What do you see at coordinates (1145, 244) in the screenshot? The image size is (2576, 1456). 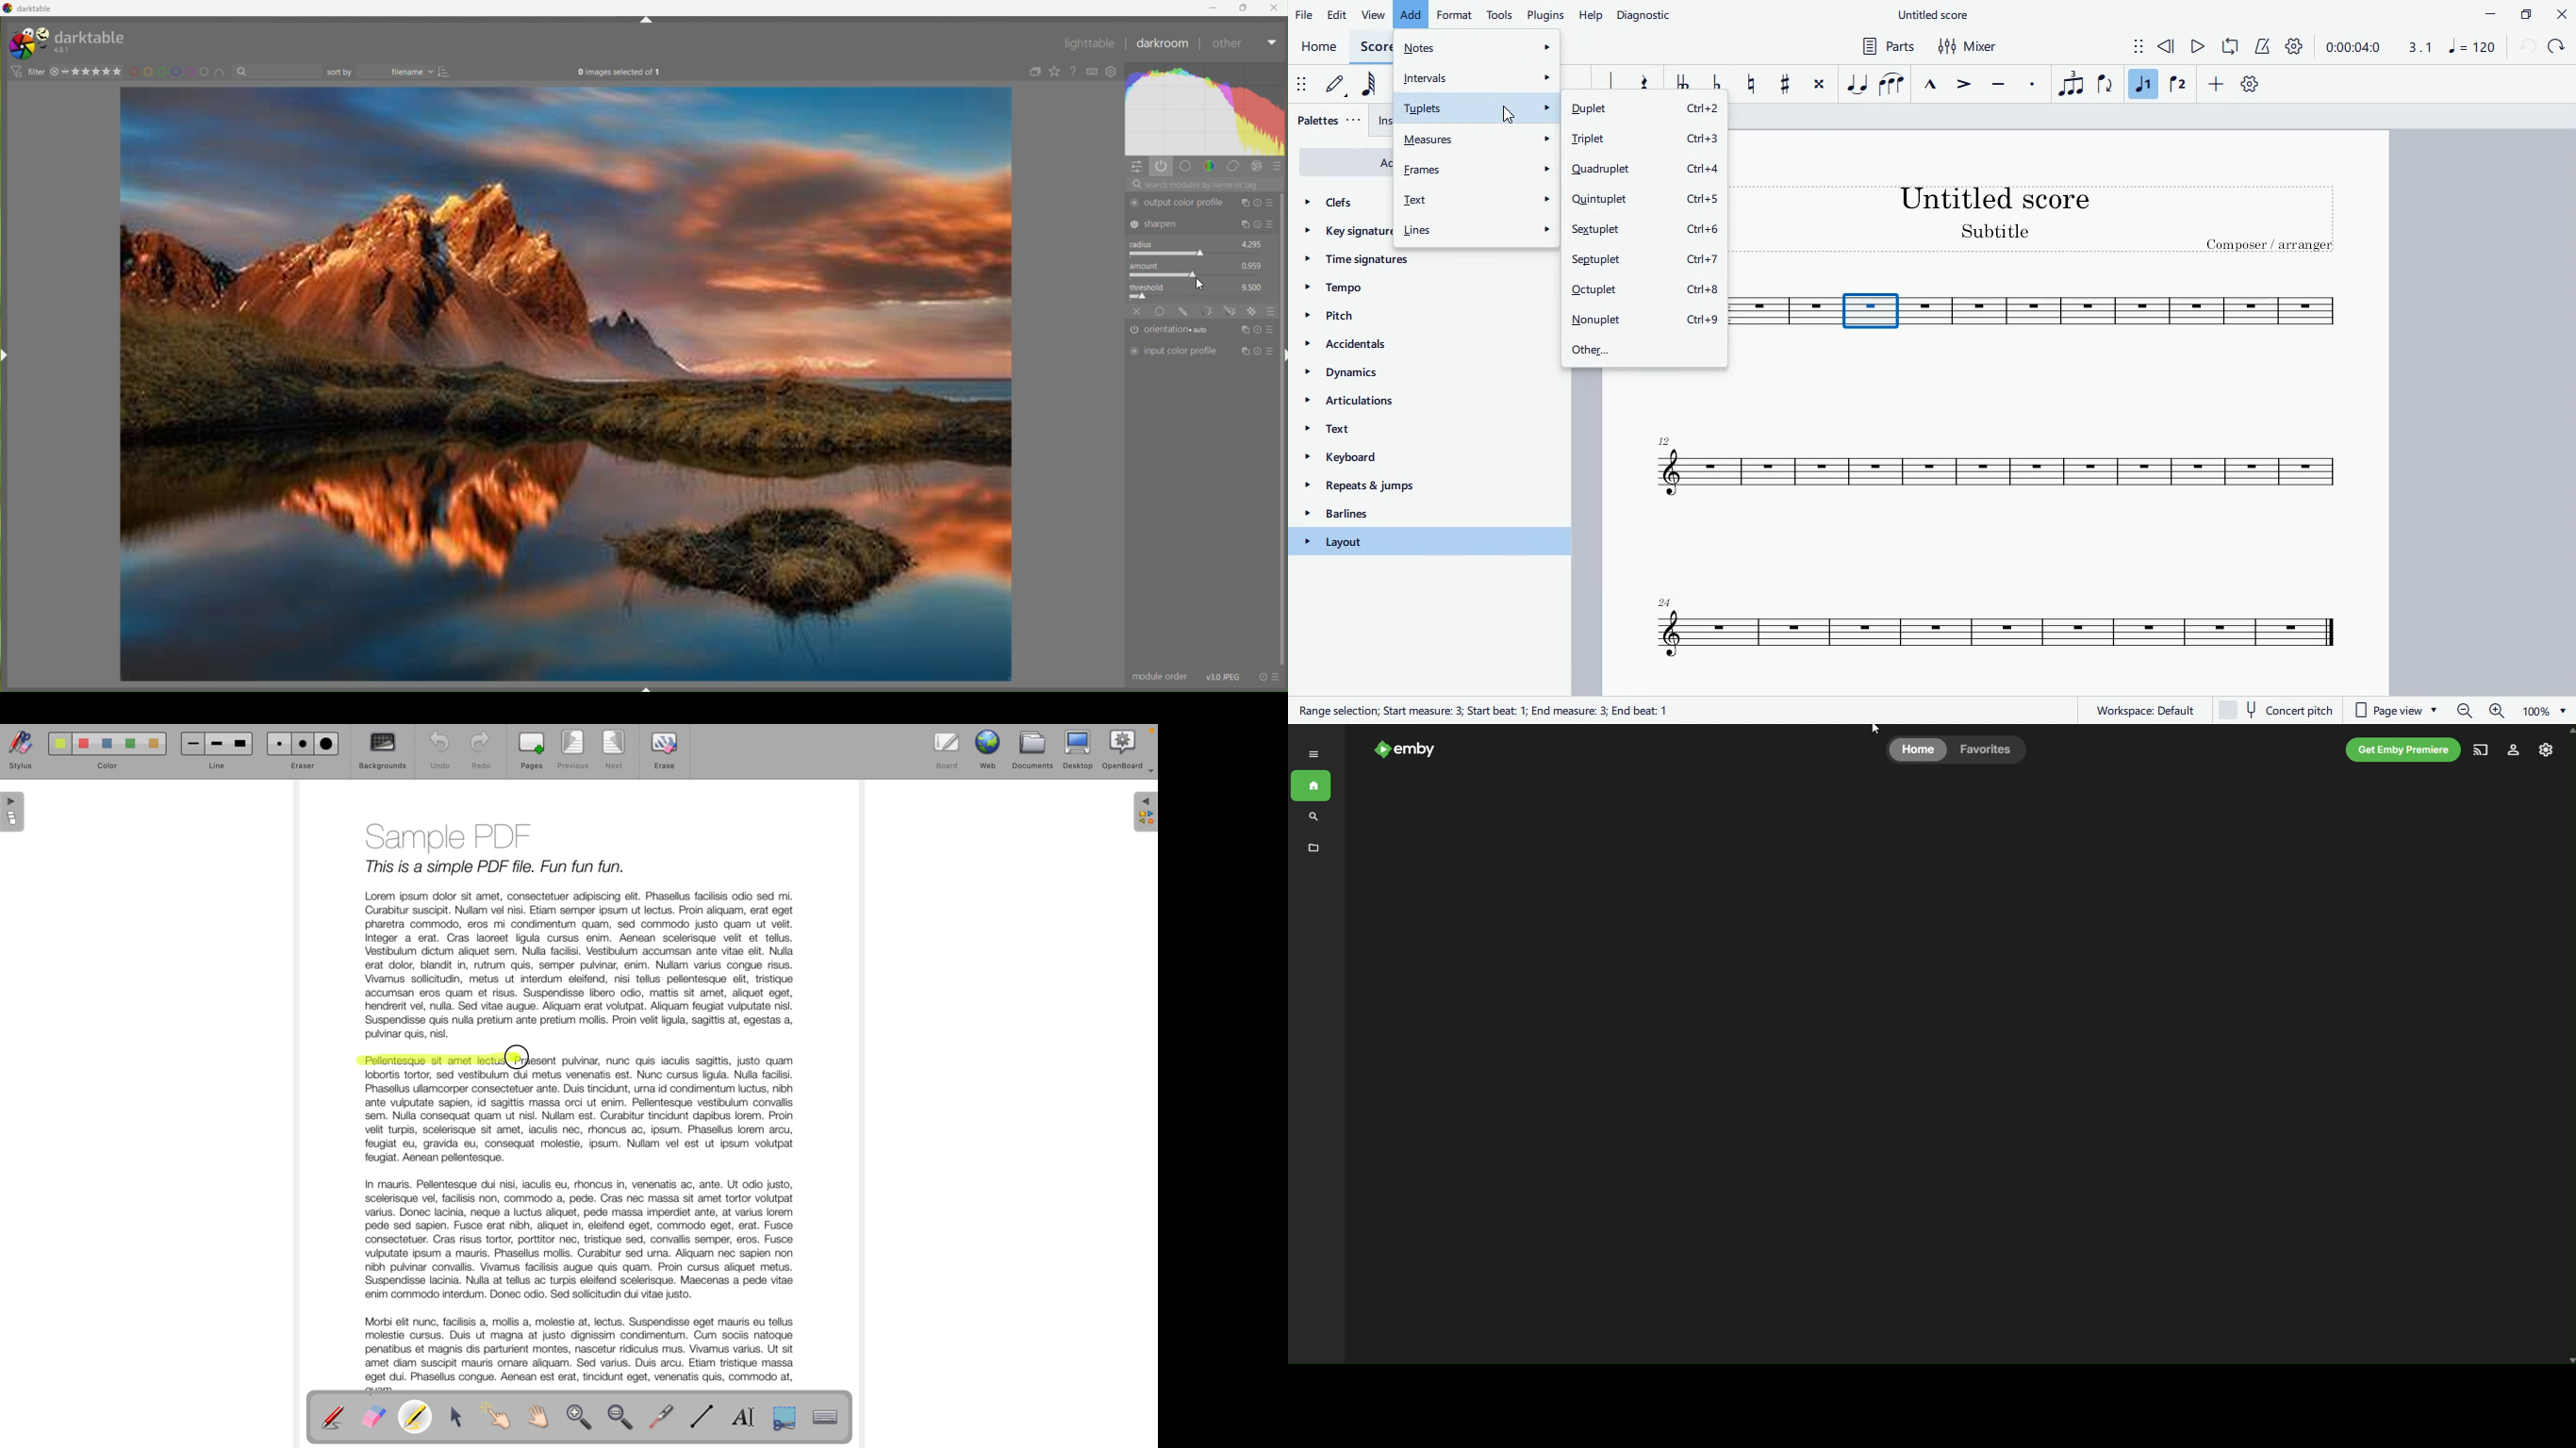 I see `radius` at bounding box center [1145, 244].